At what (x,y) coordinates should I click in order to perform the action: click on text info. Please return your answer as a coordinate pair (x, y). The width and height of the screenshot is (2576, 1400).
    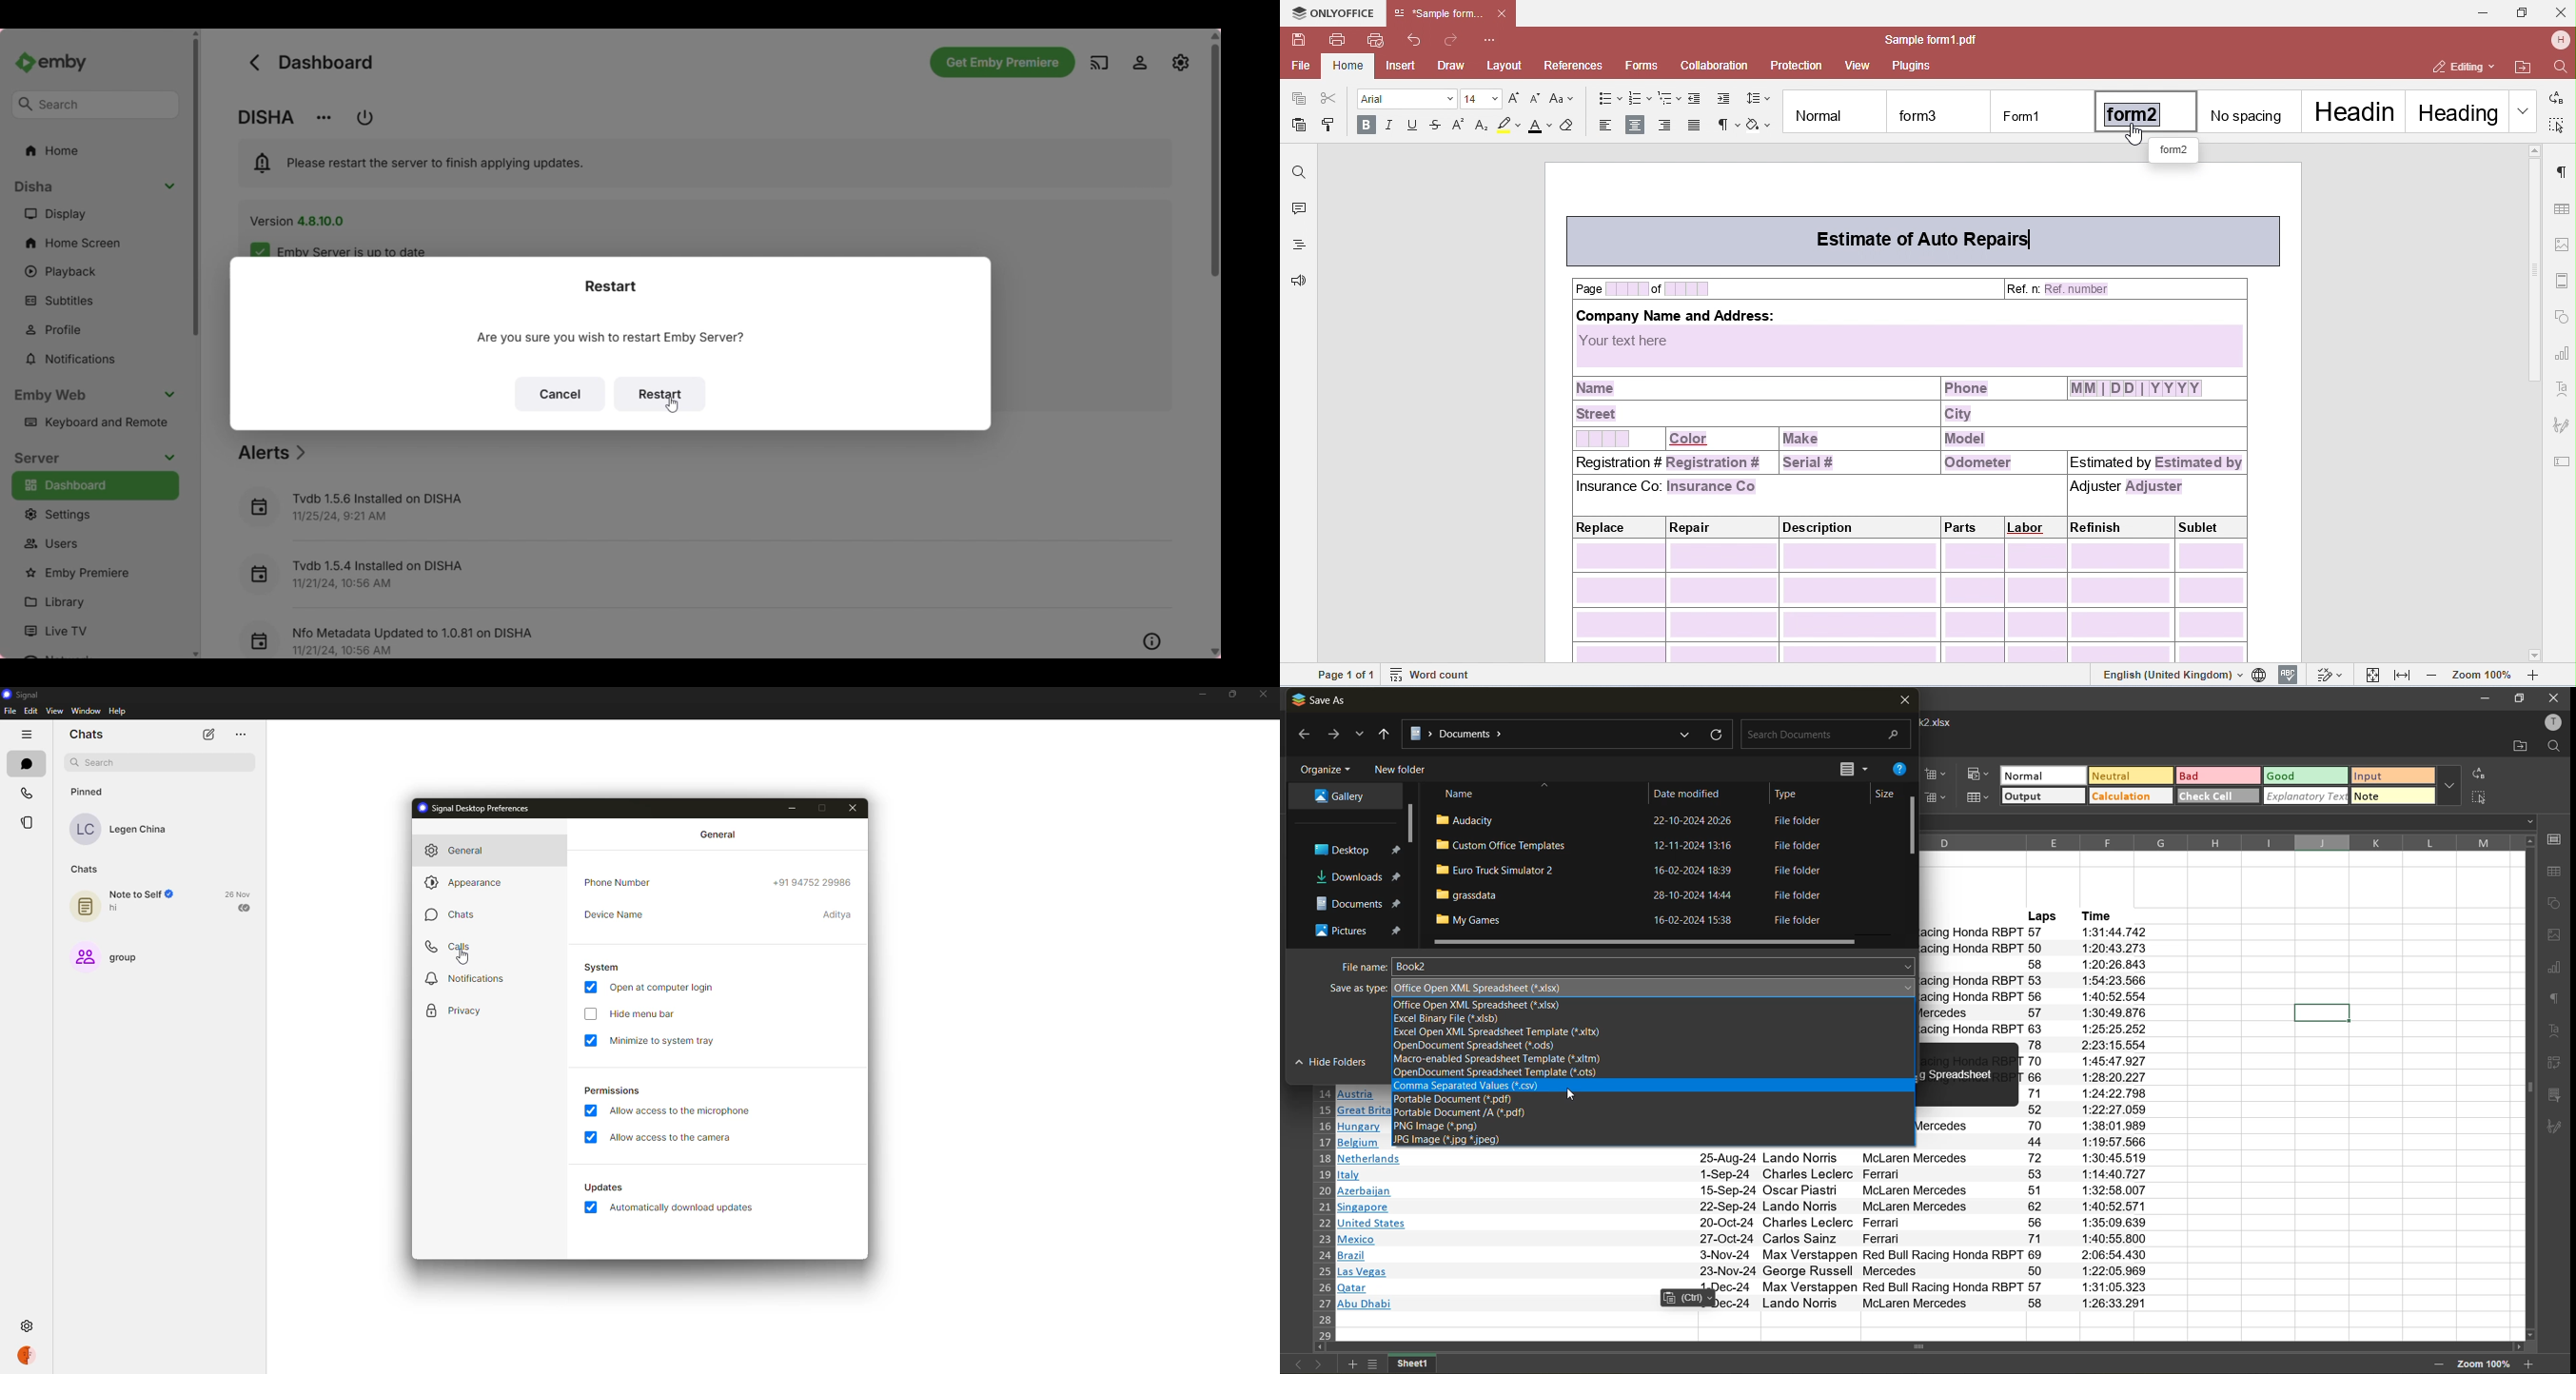
    Looking at the image, I should click on (1745, 1191).